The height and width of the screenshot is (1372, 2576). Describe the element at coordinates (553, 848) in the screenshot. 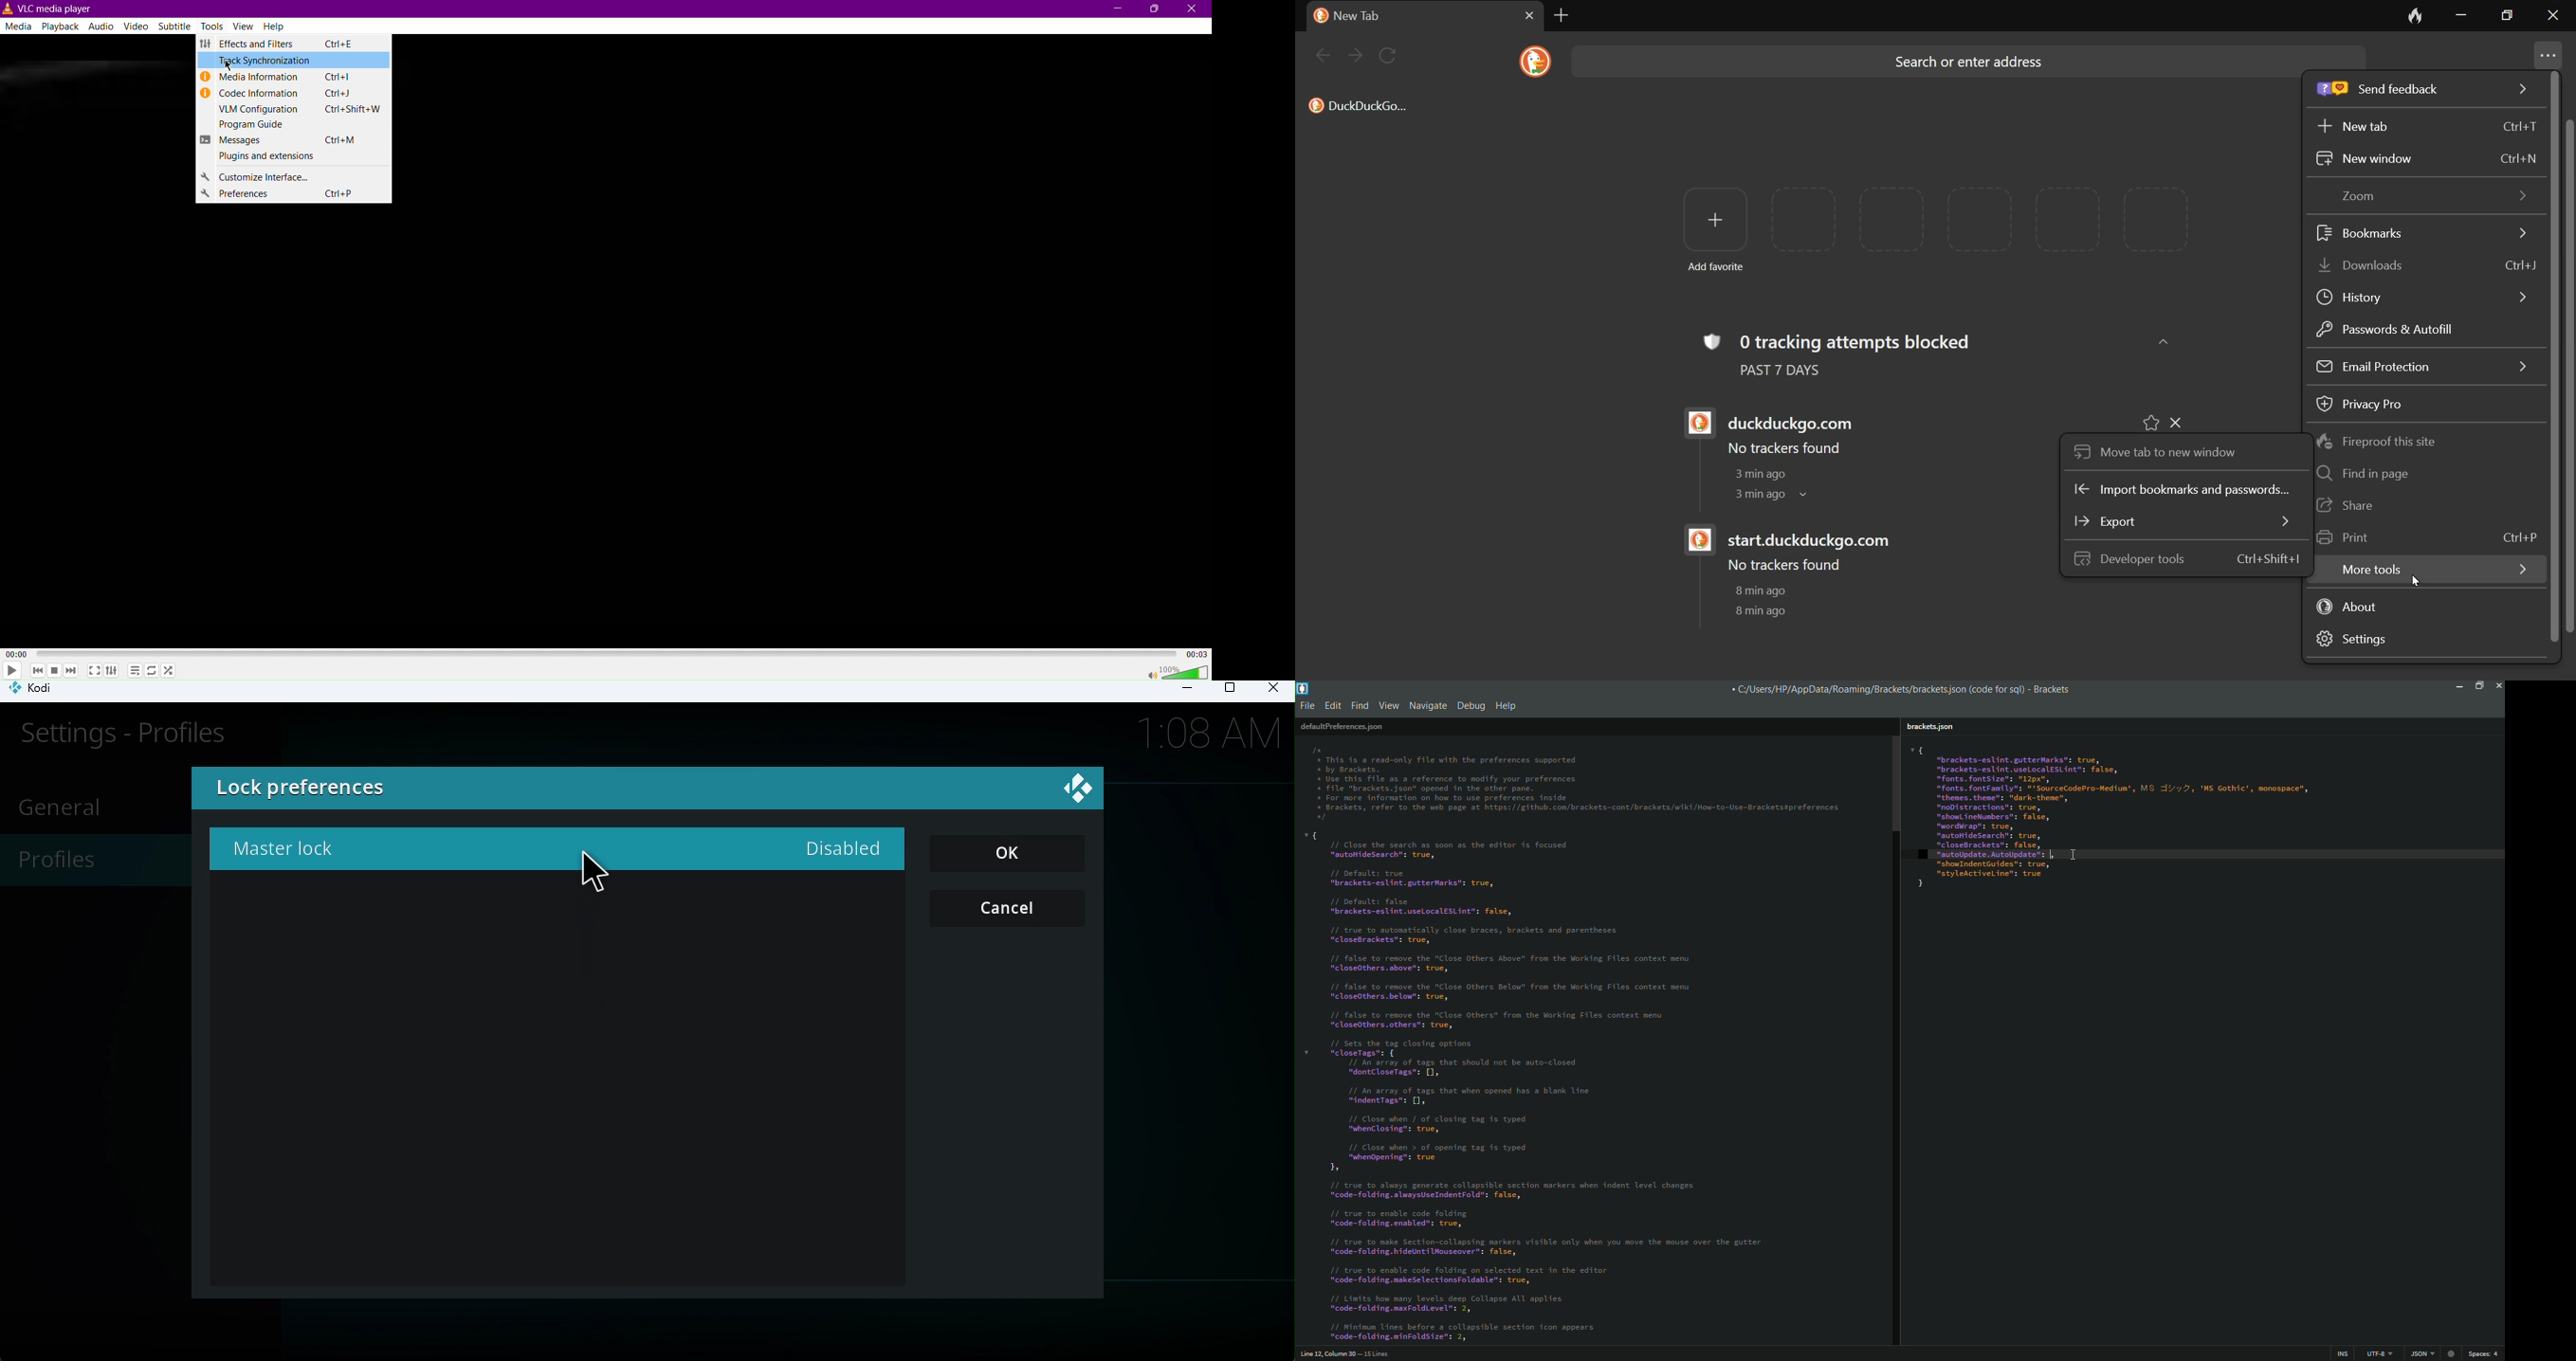

I see `Master lock` at that location.